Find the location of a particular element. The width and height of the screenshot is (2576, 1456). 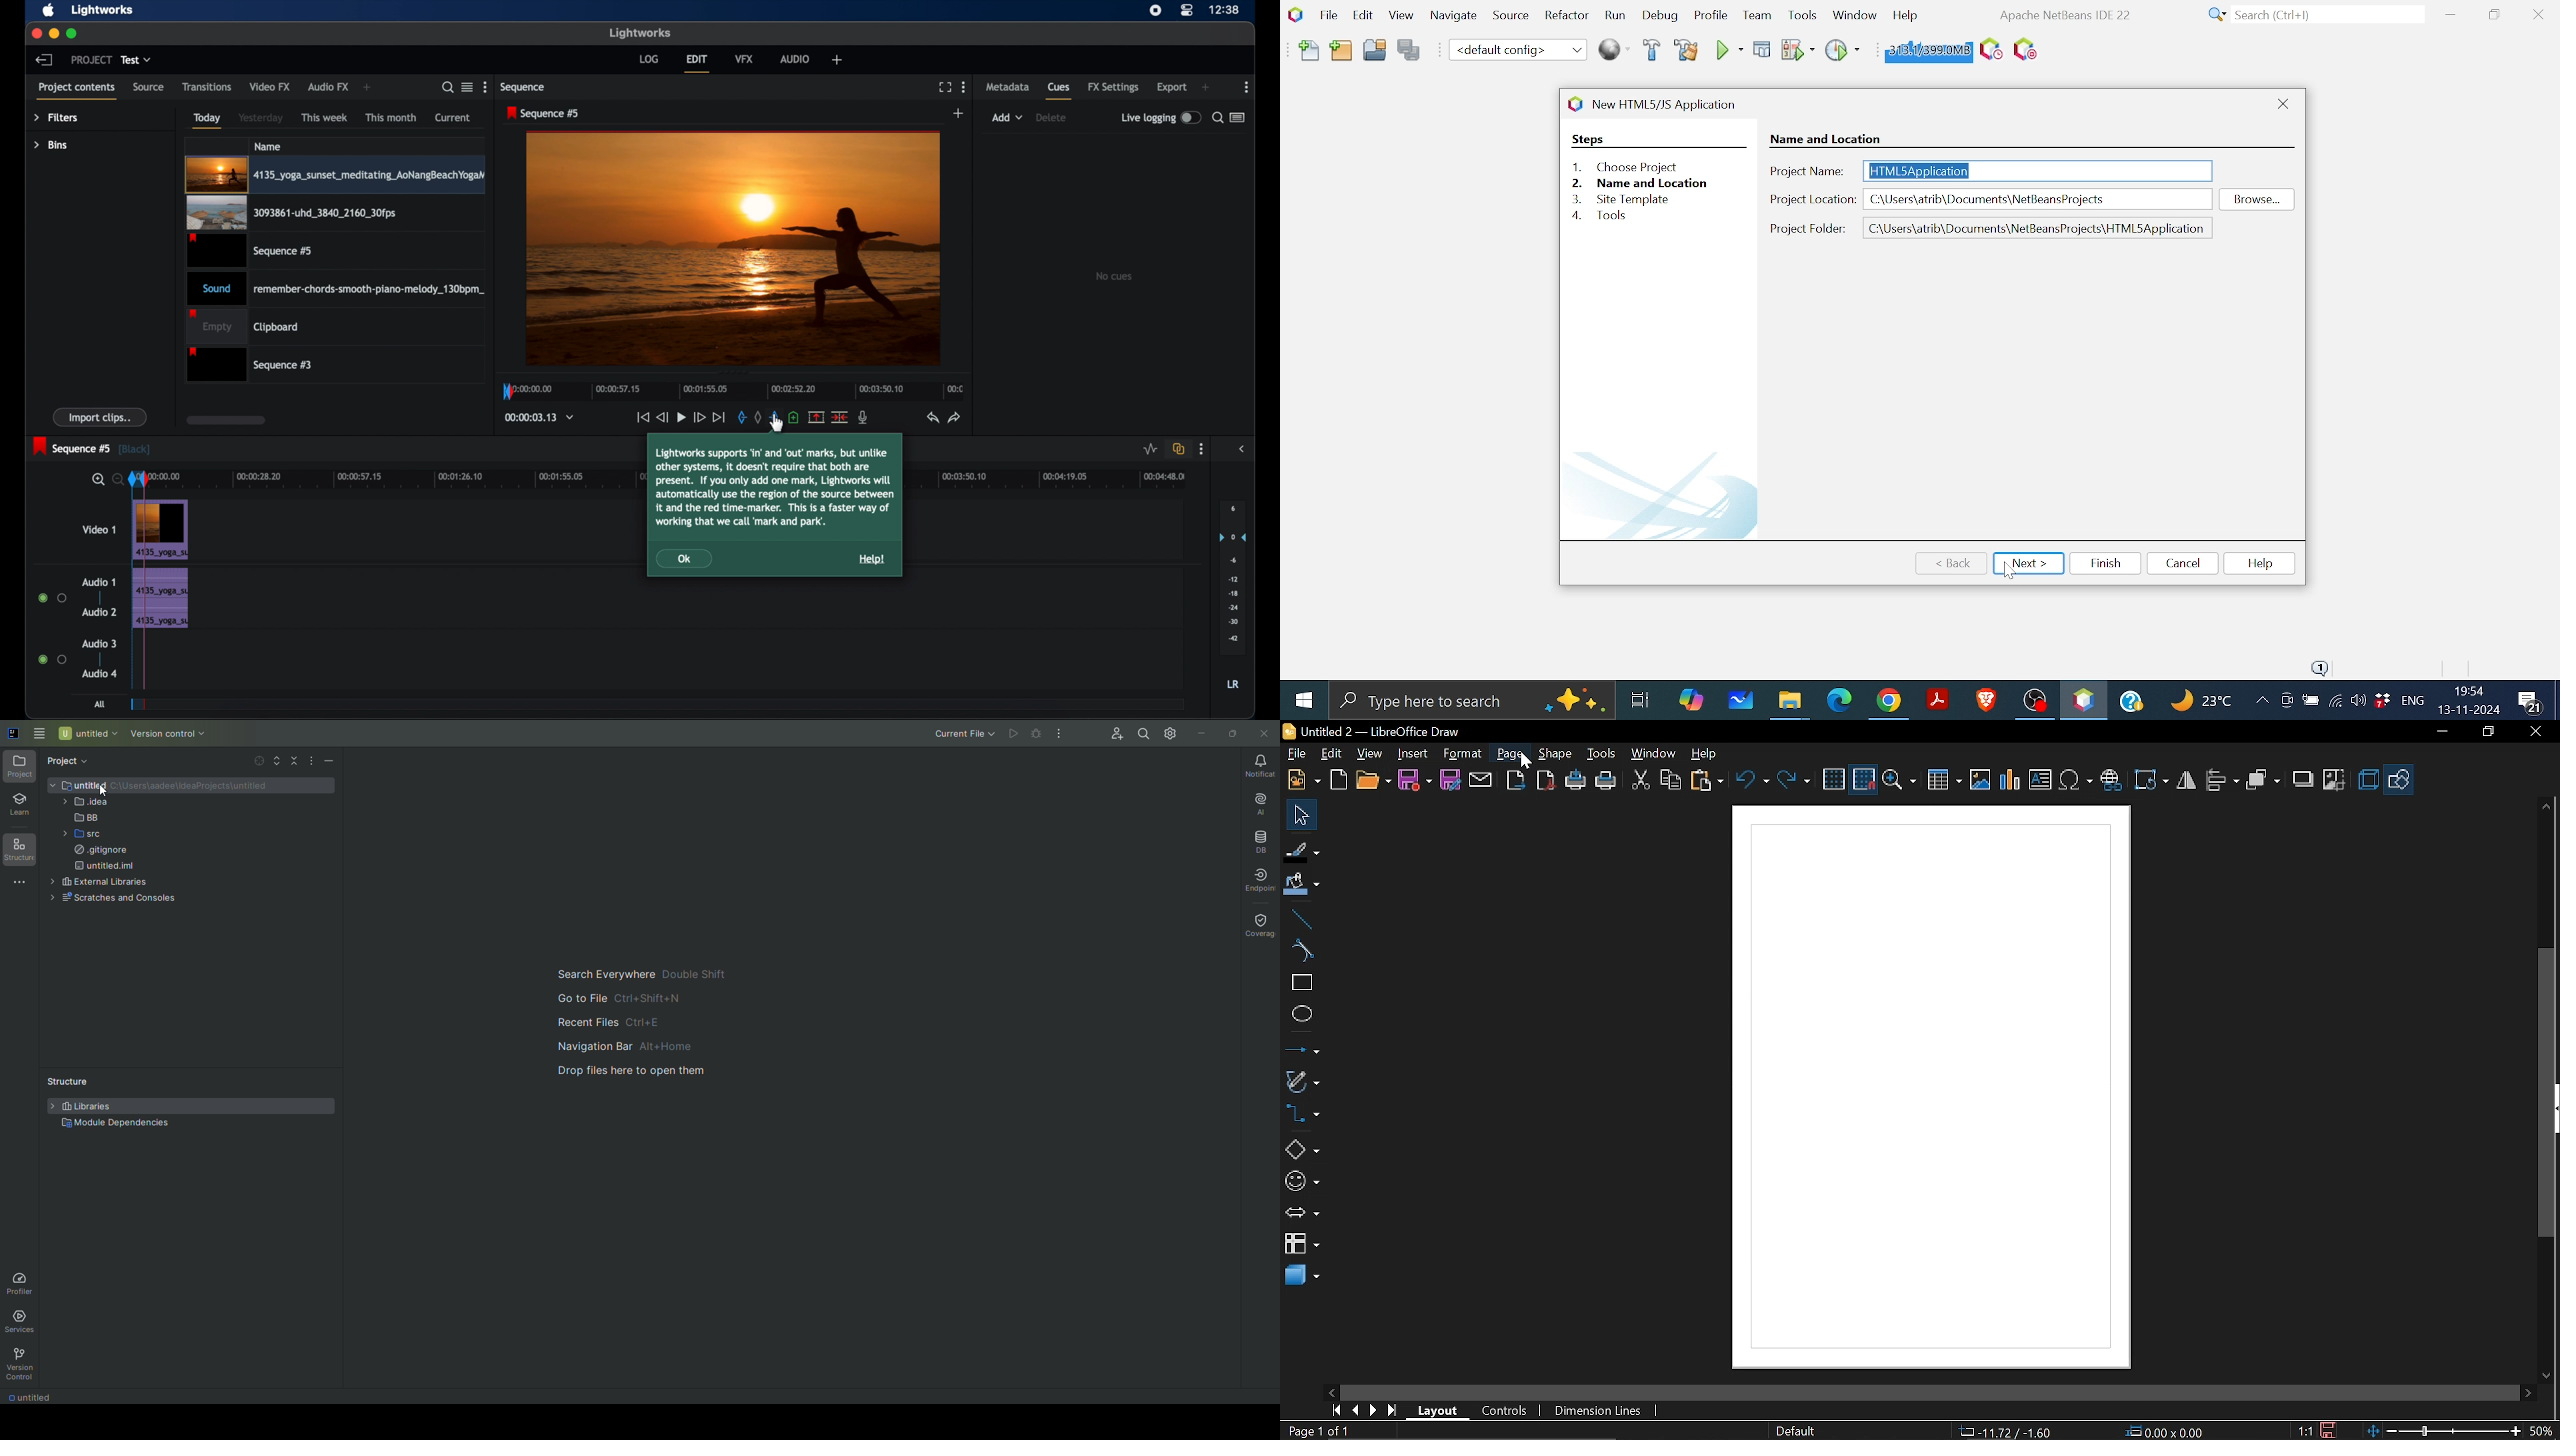

audio clip is located at coordinates (159, 581).